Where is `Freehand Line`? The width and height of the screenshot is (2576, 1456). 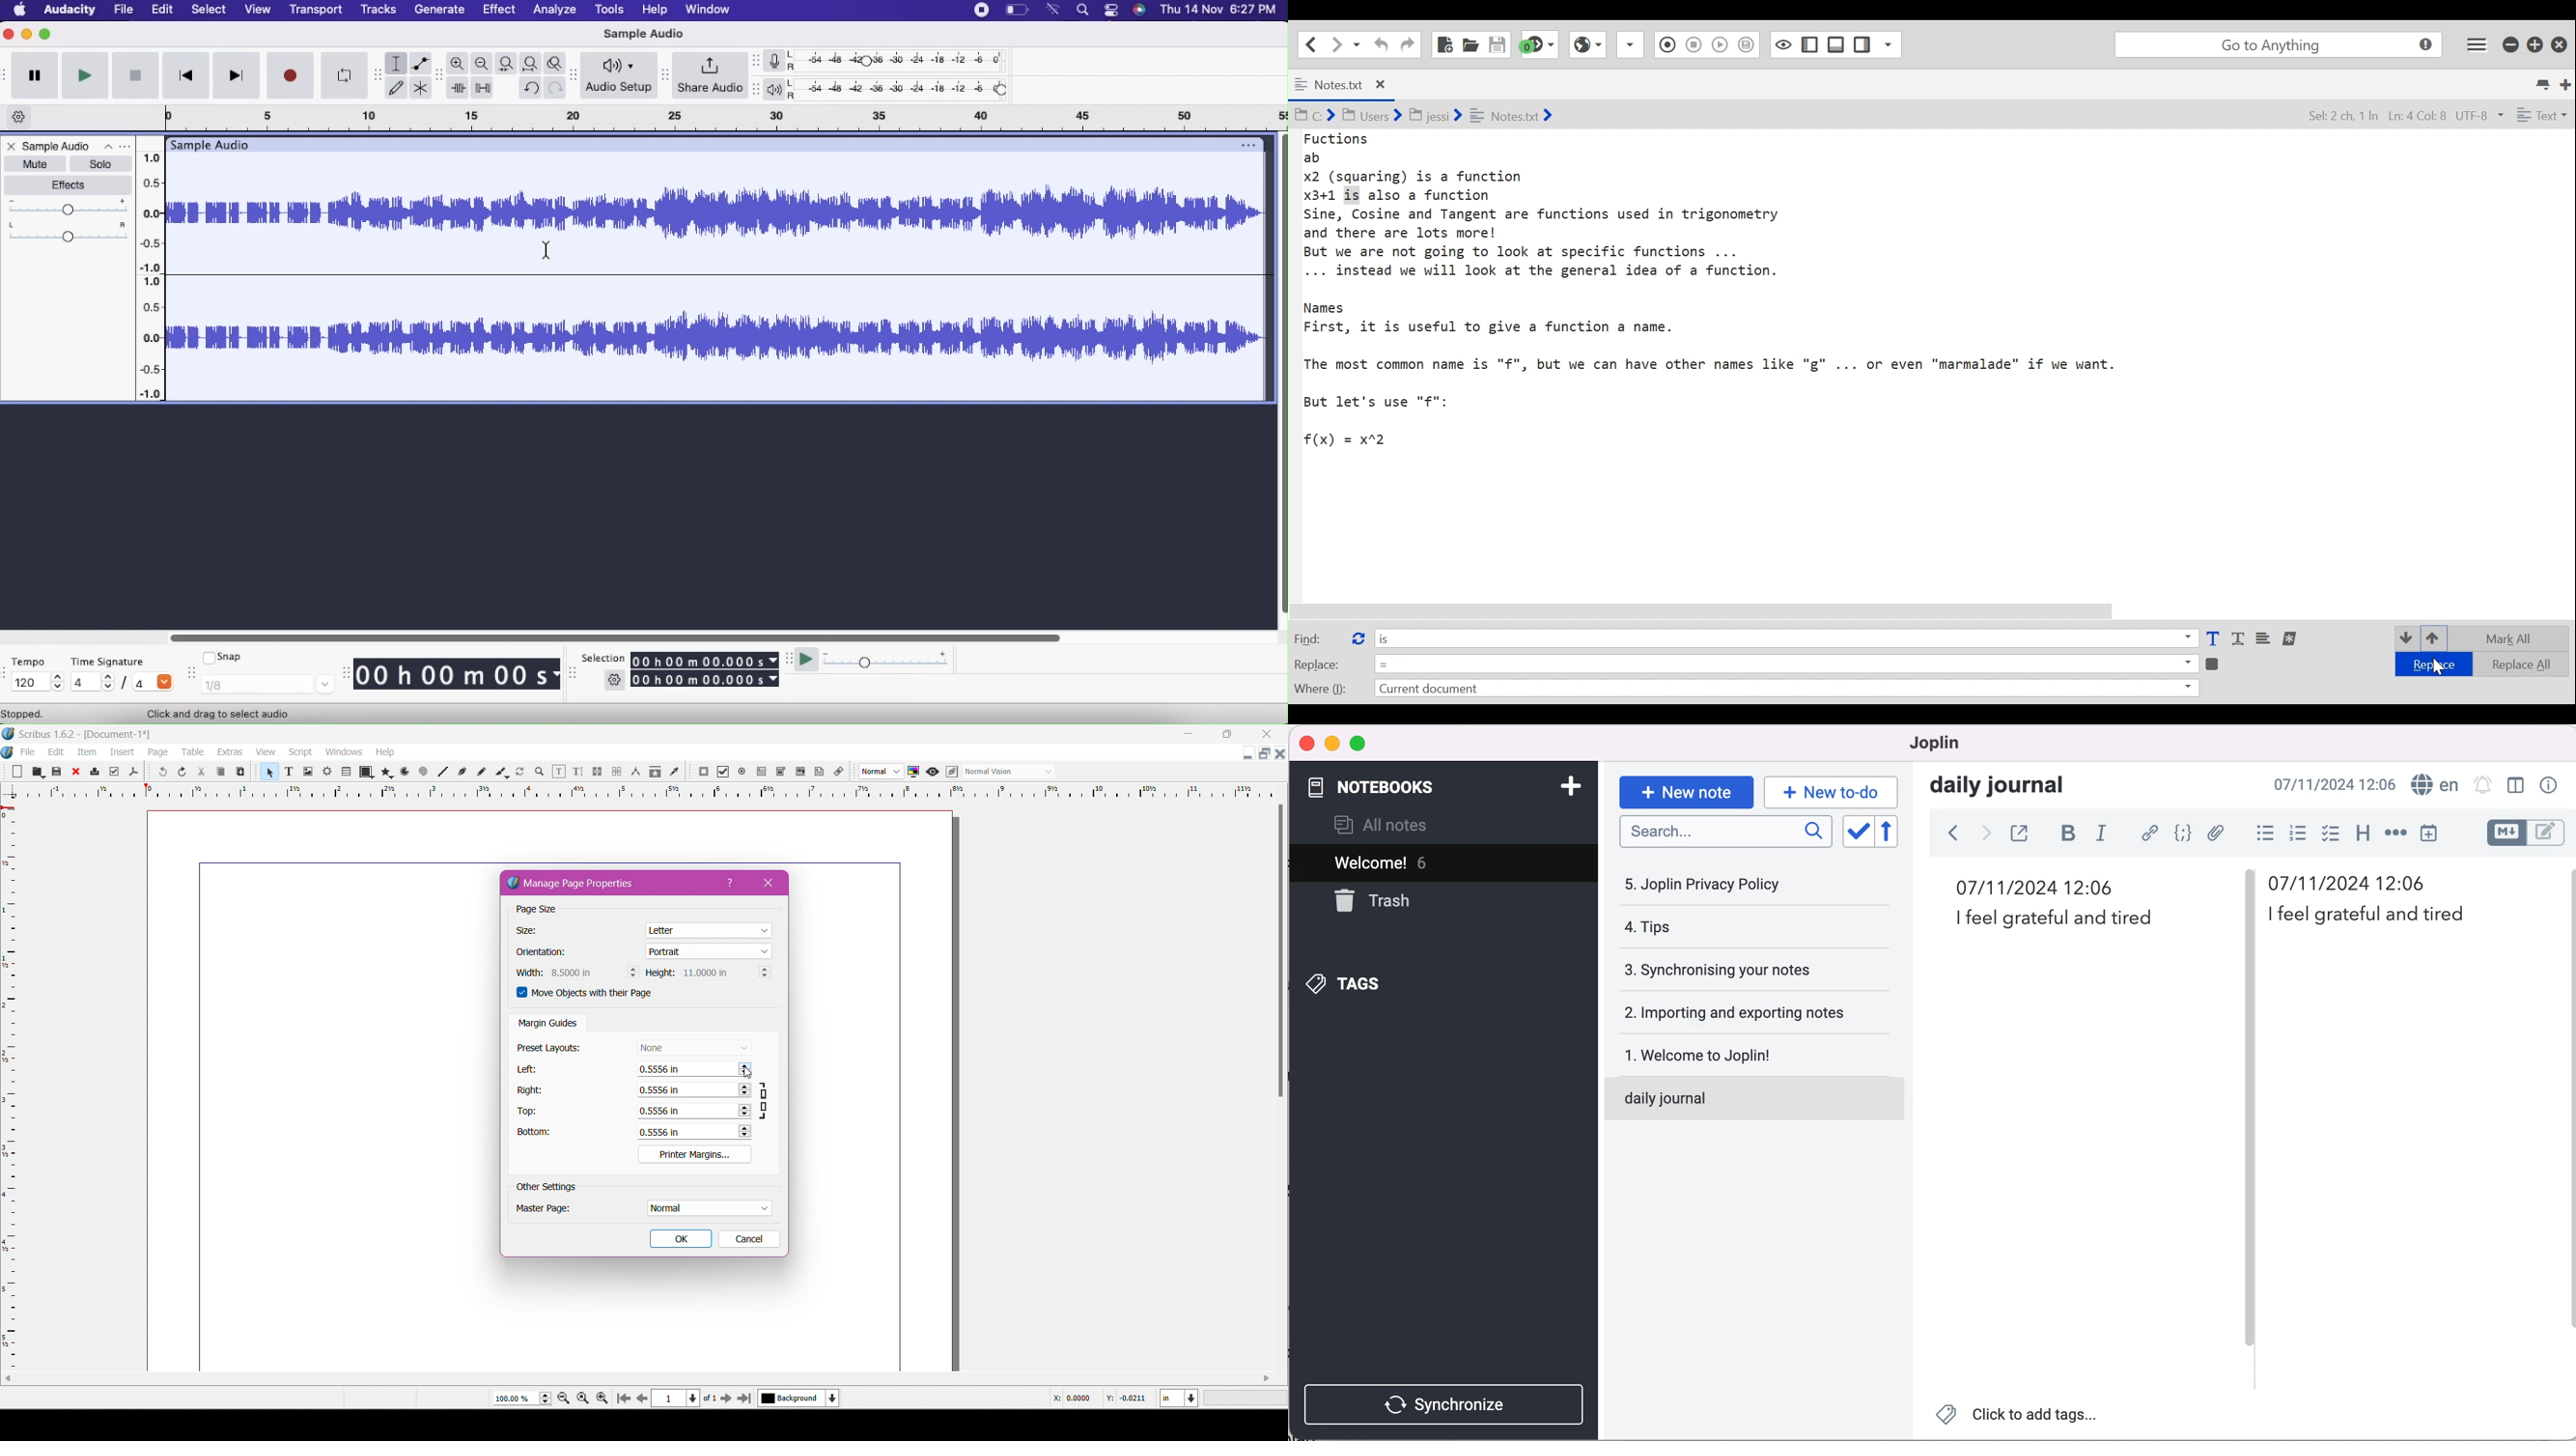
Freehand Line is located at coordinates (481, 771).